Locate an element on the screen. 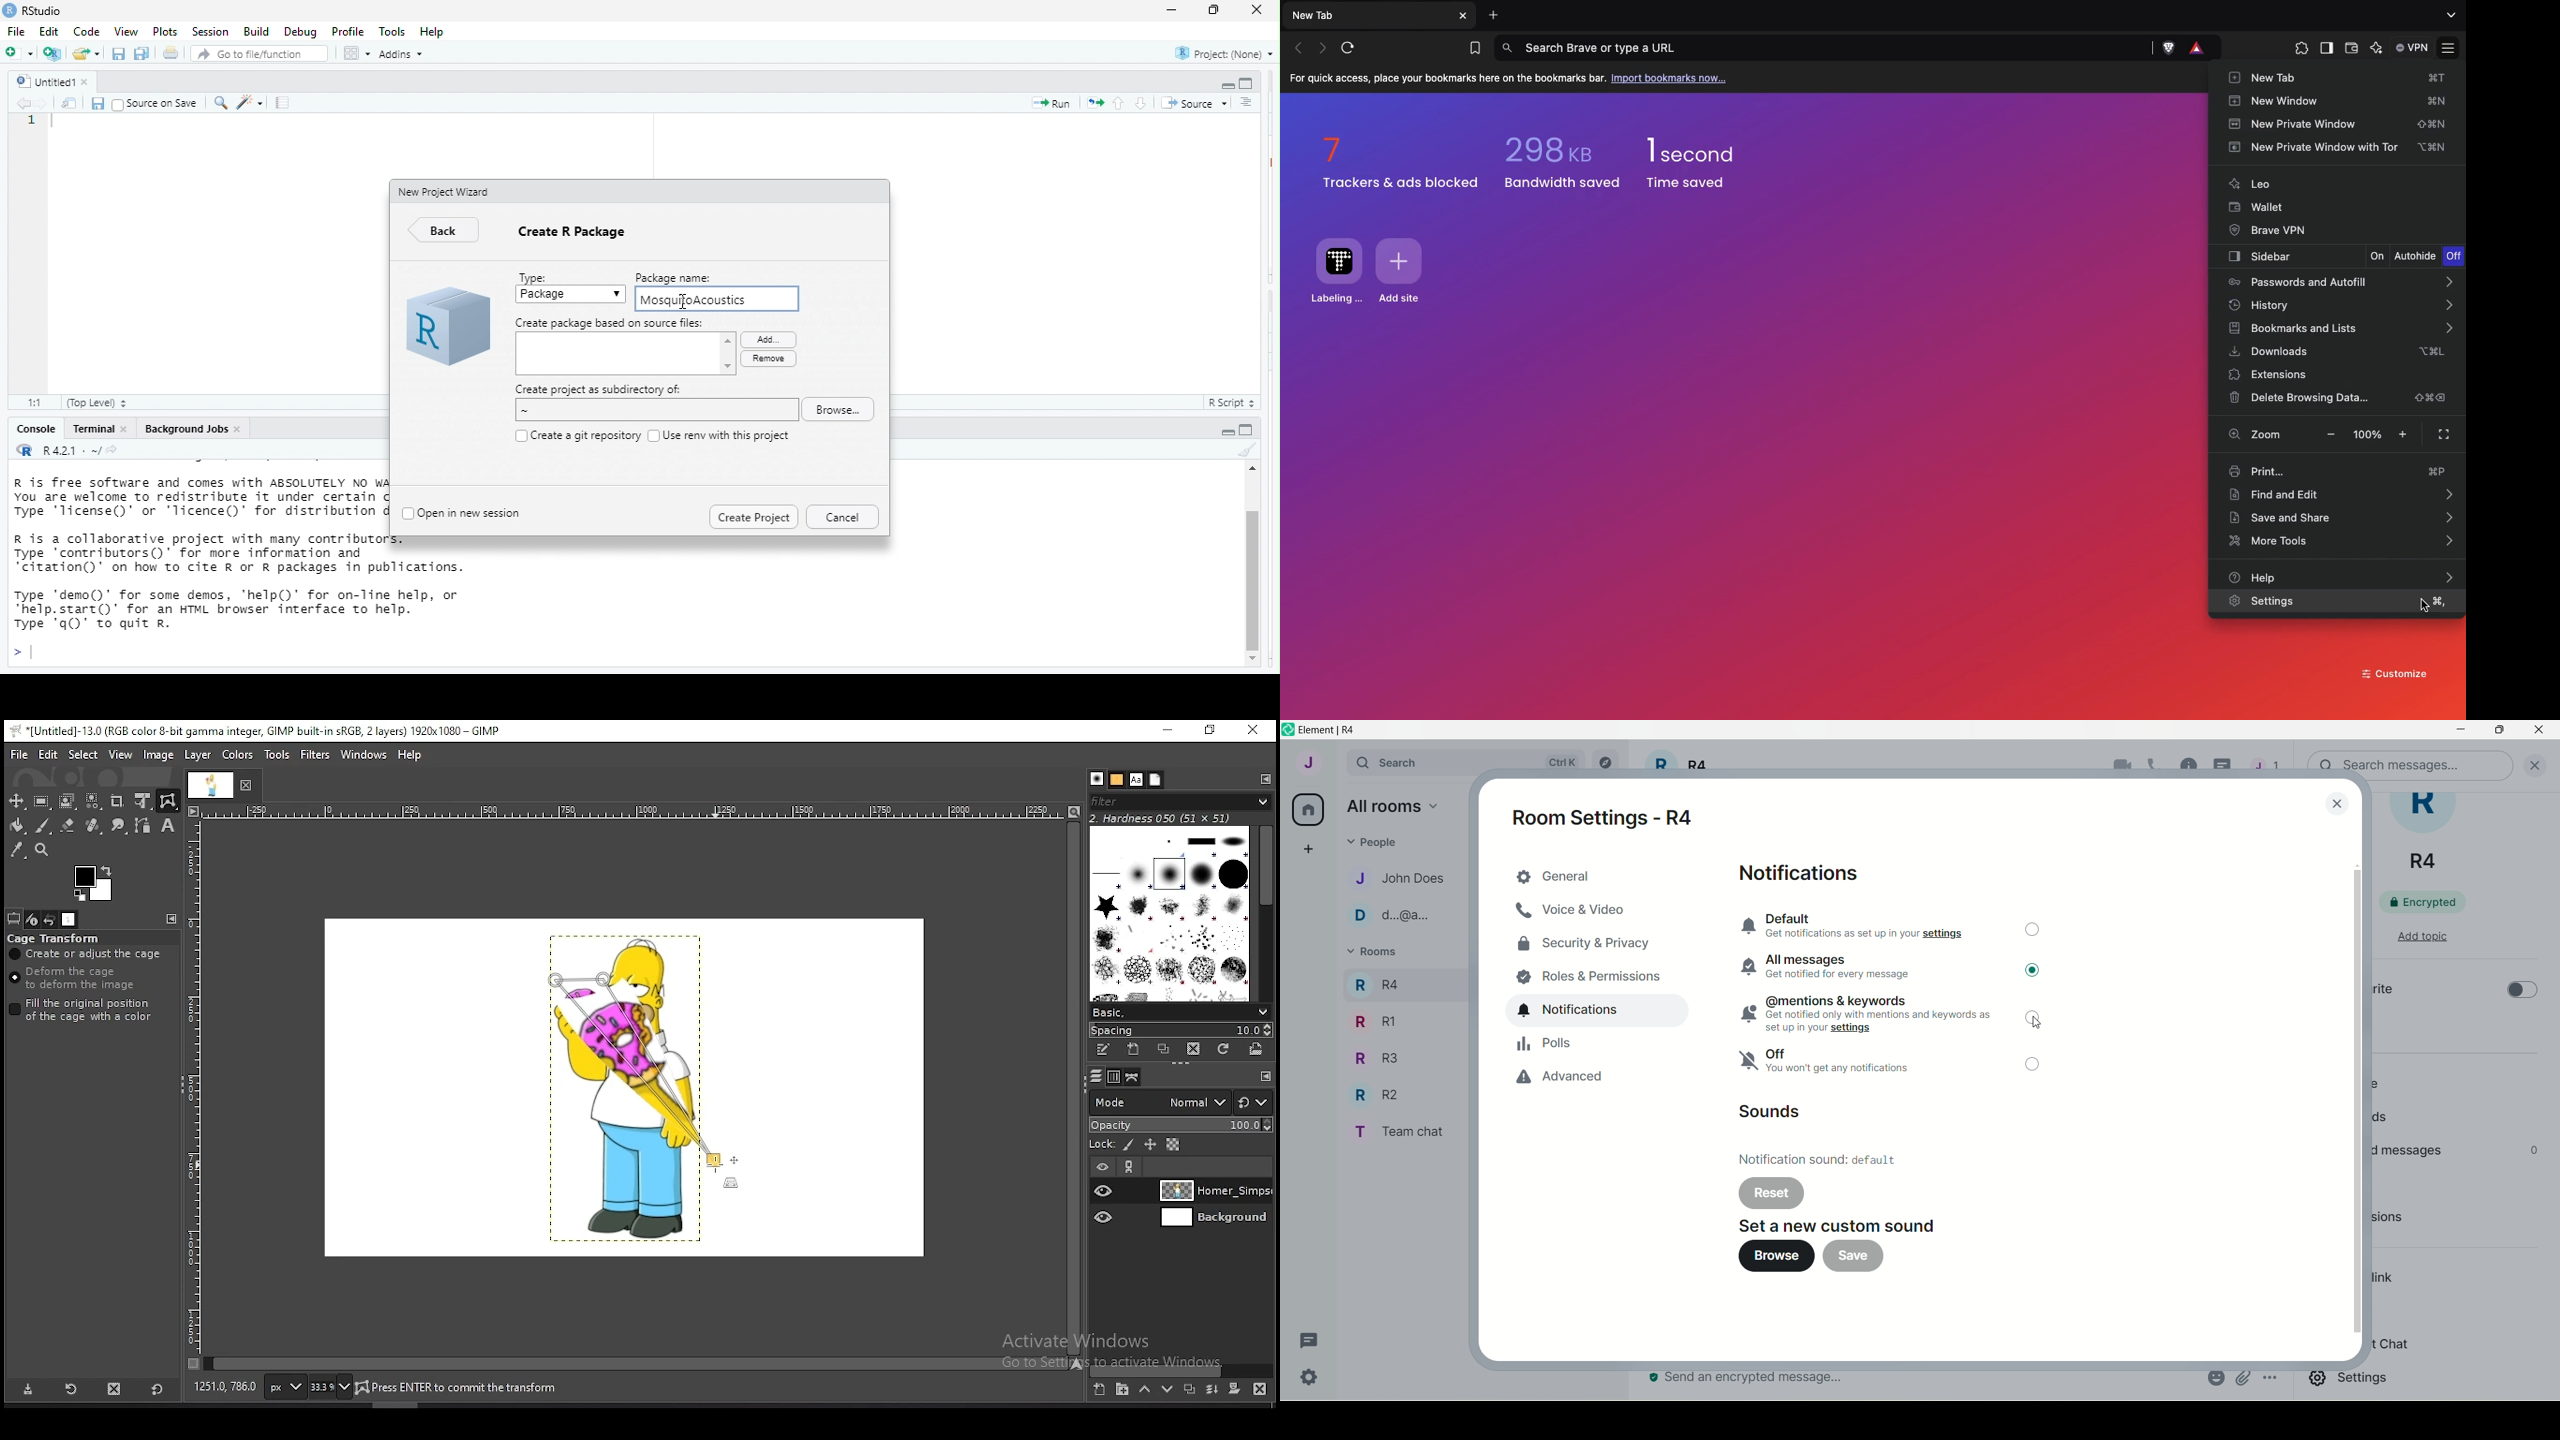 This screenshot has width=2576, height=1456. checkbox is located at coordinates (652, 435).